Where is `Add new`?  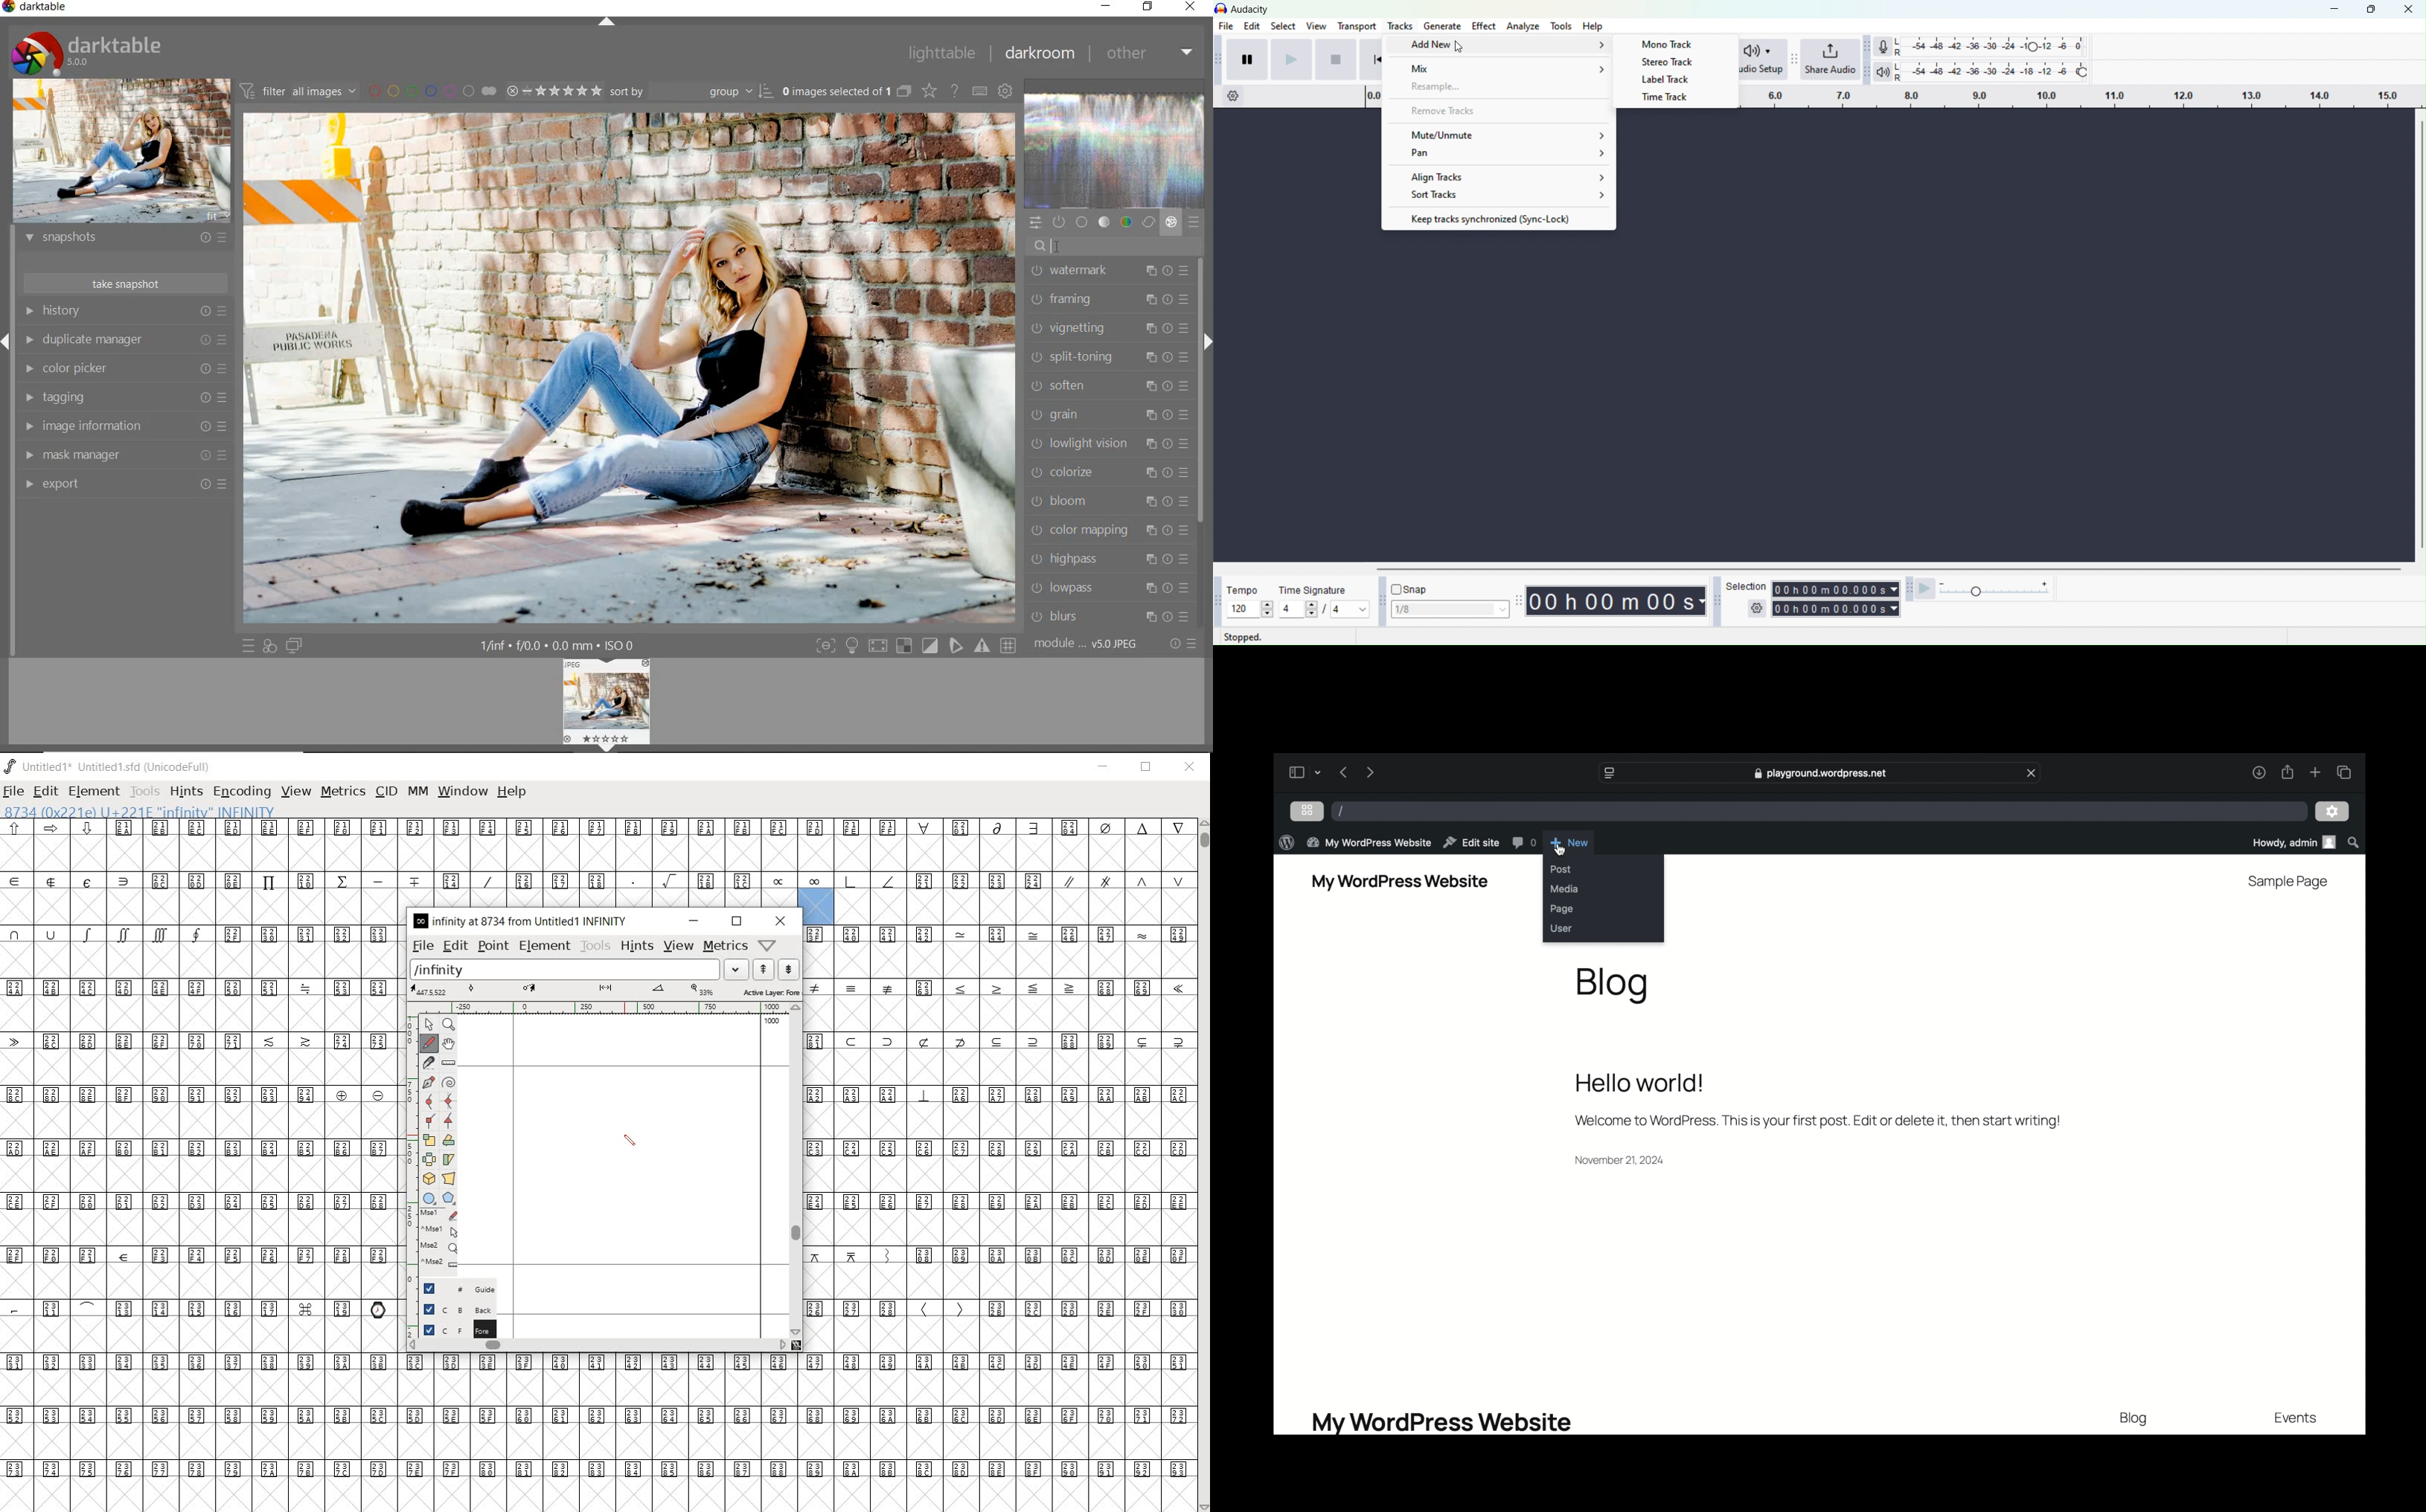 Add new is located at coordinates (1502, 44).